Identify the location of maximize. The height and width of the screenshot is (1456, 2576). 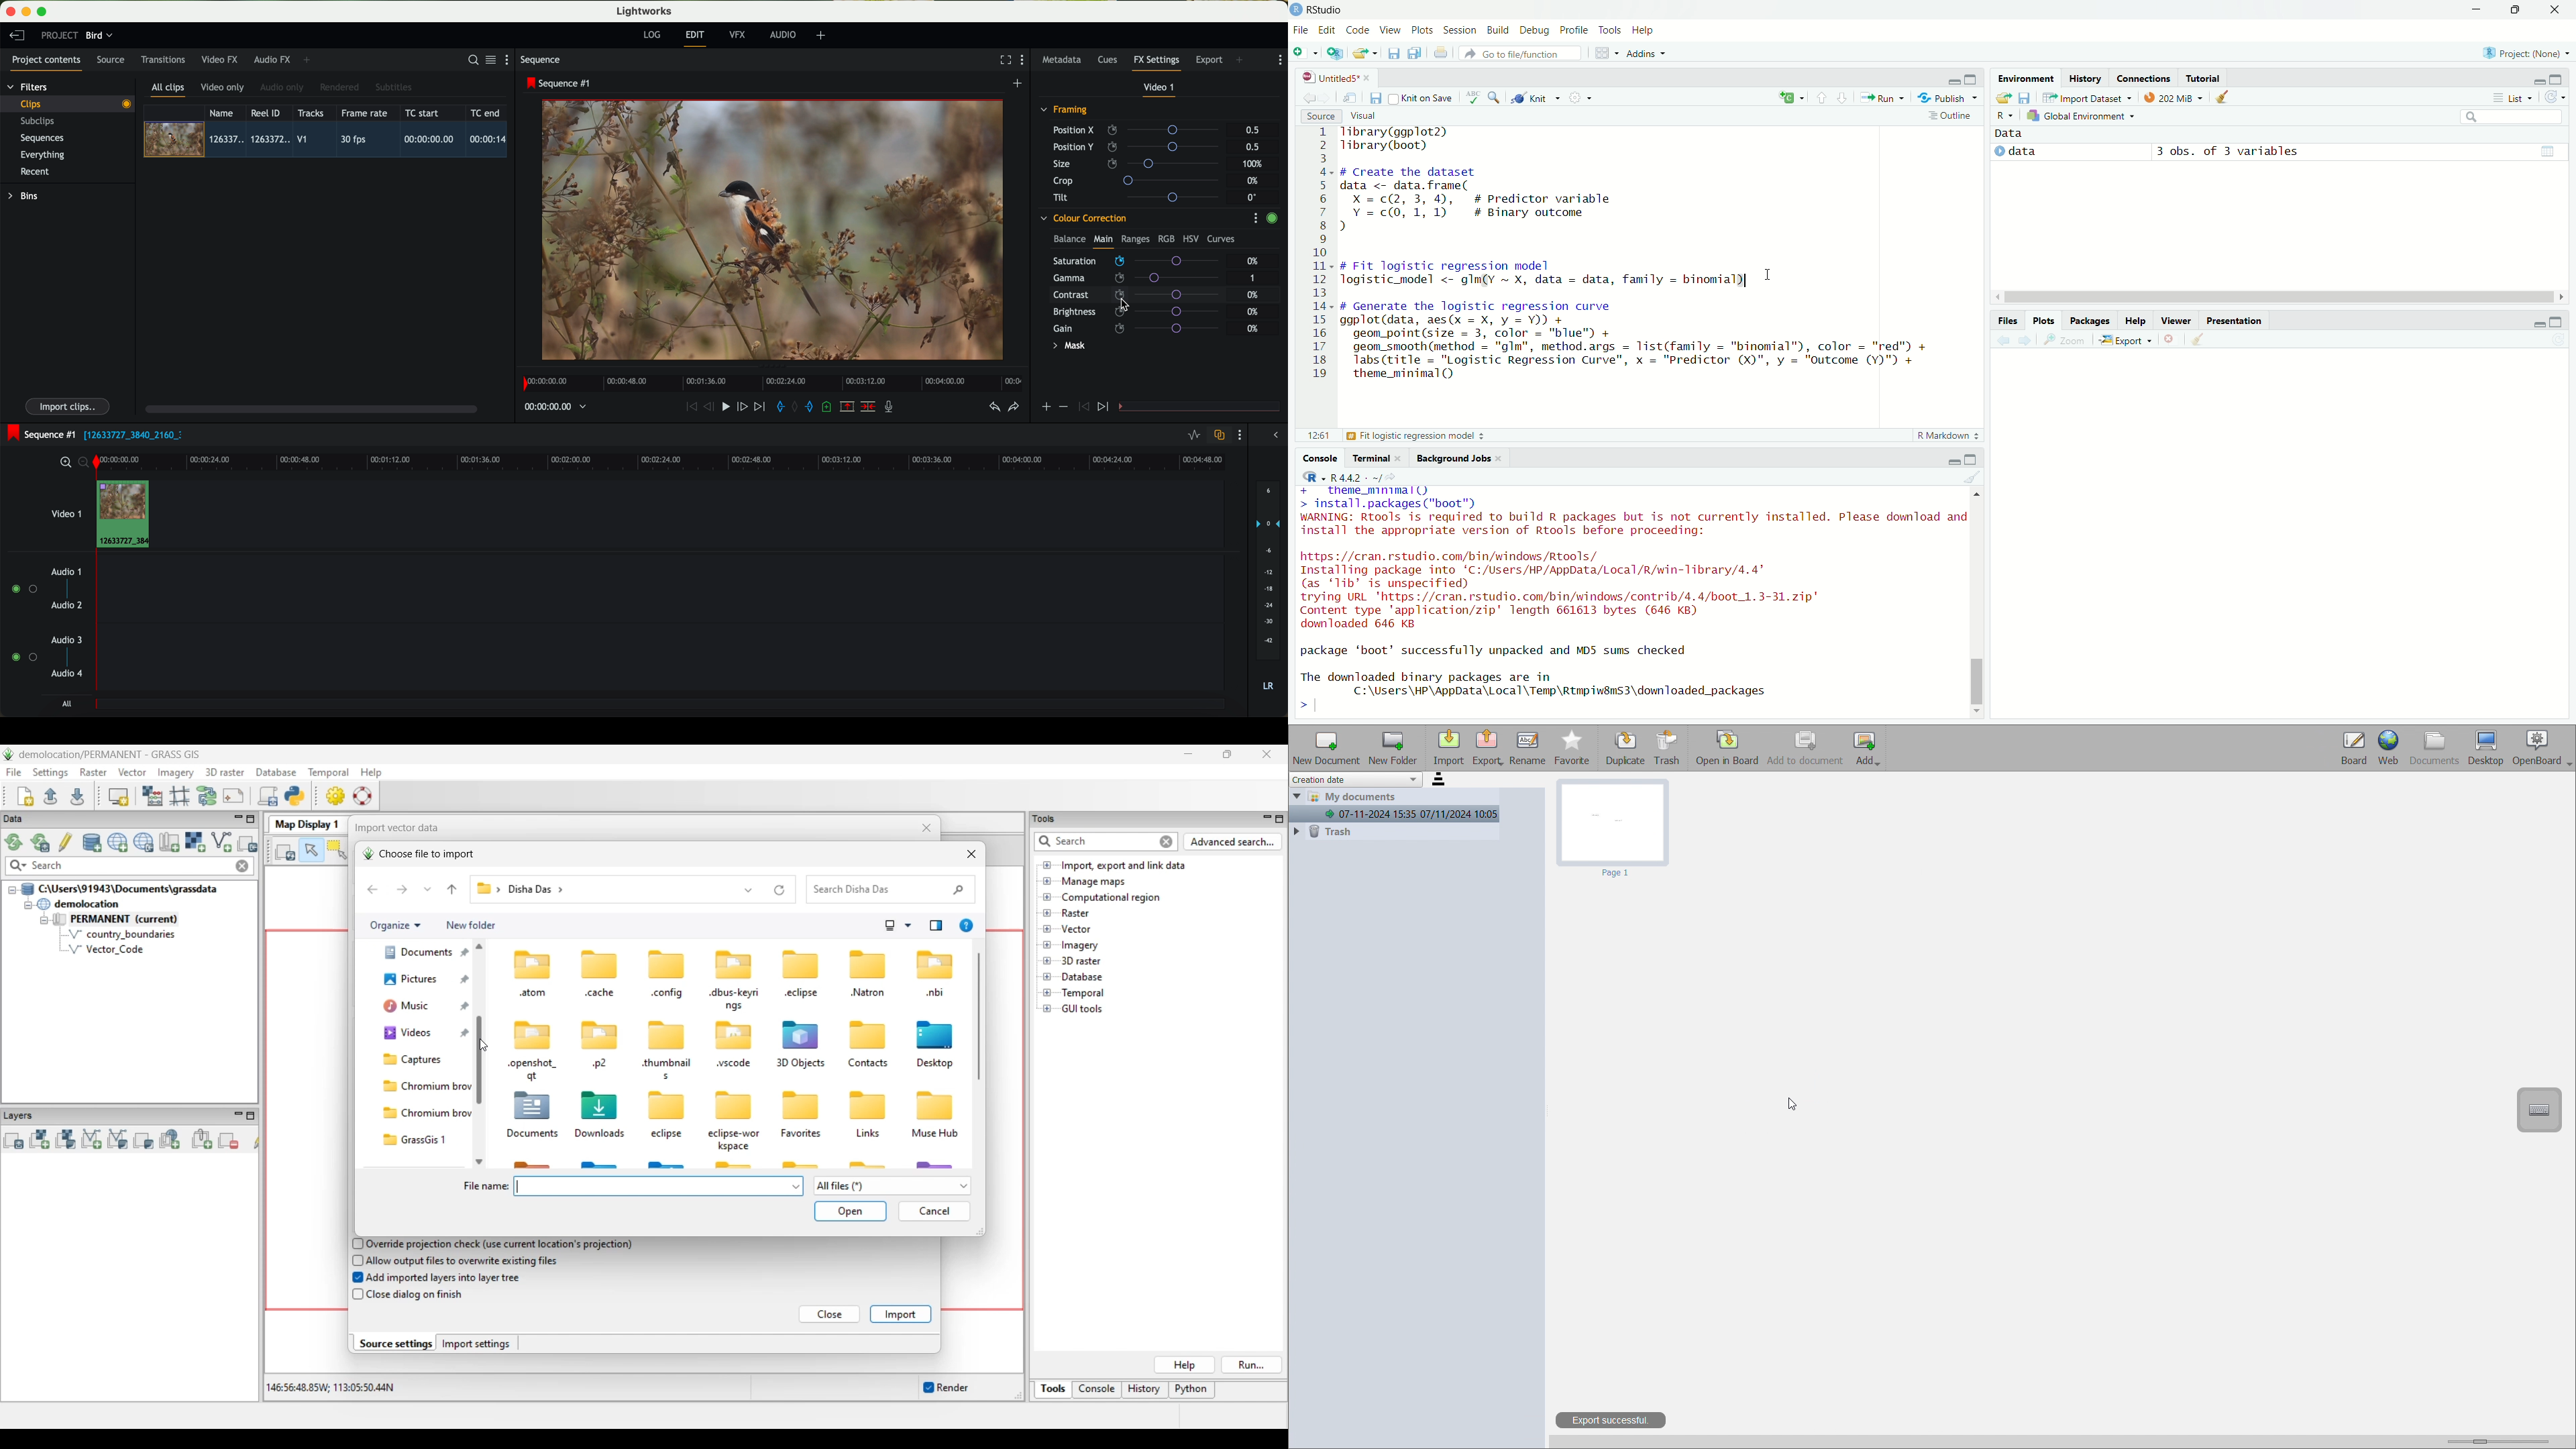
(1970, 460).